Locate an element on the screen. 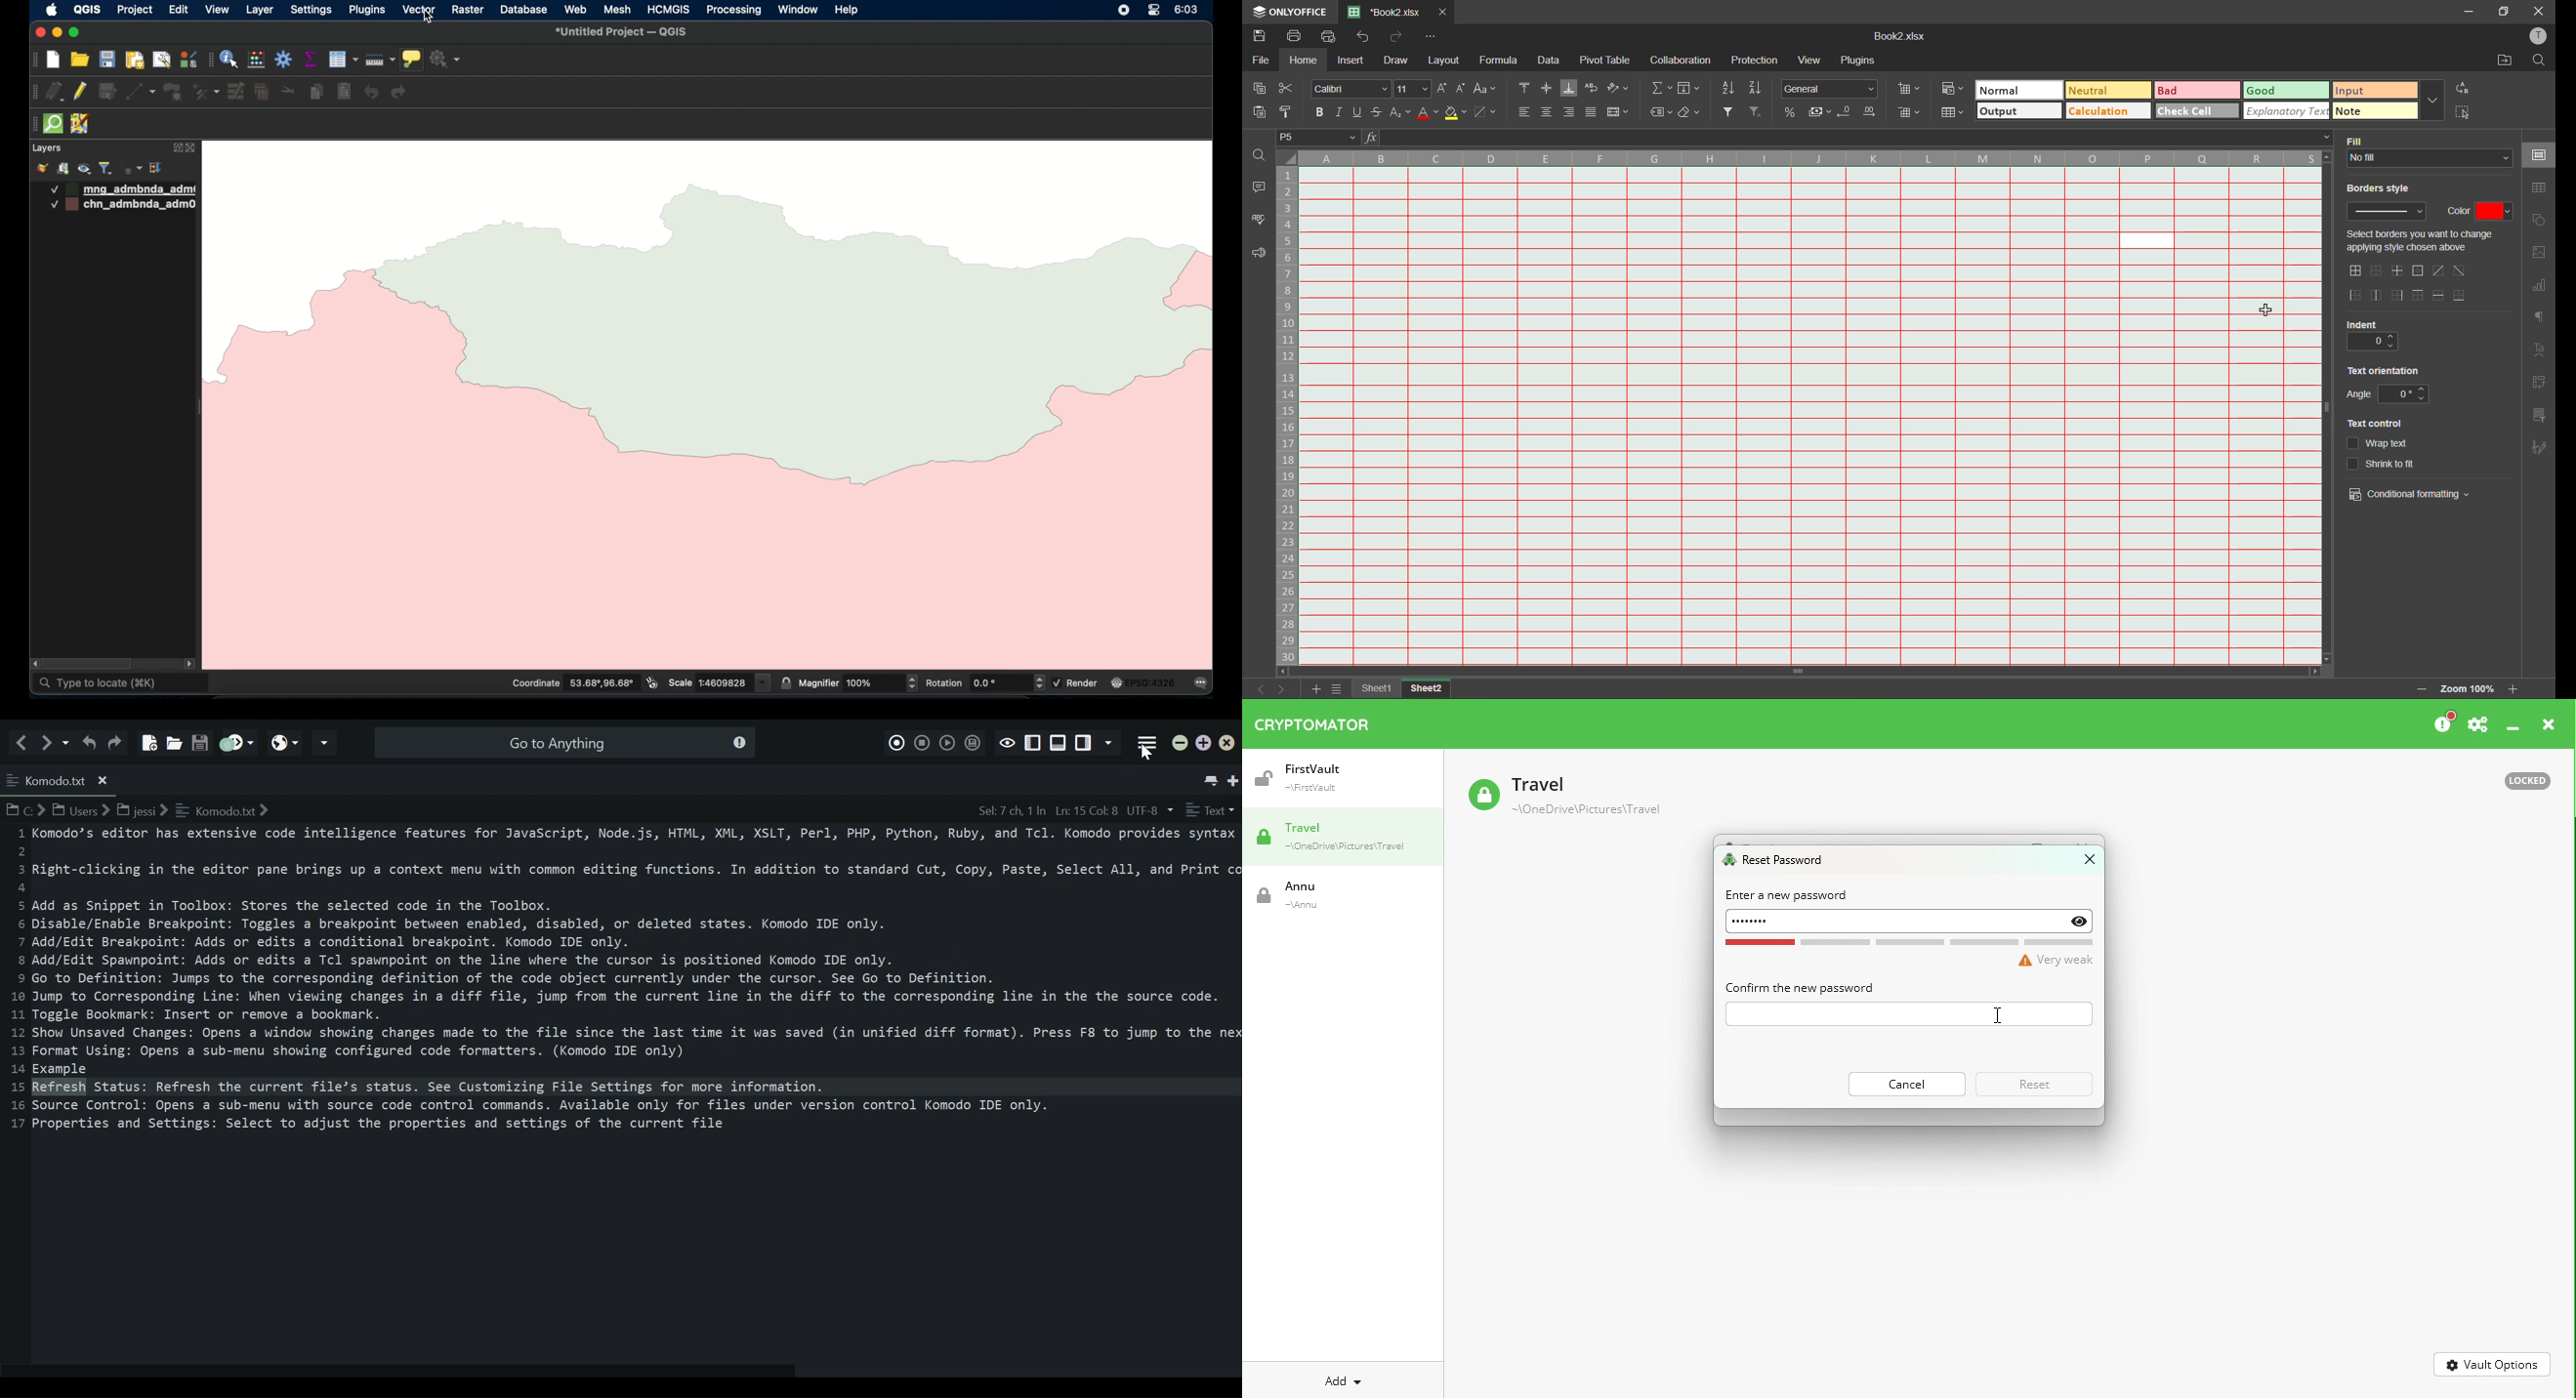 Image resolution: width=2576 pixels, height=1400 pixels. add sheet is located at coordinates (1315, 689).